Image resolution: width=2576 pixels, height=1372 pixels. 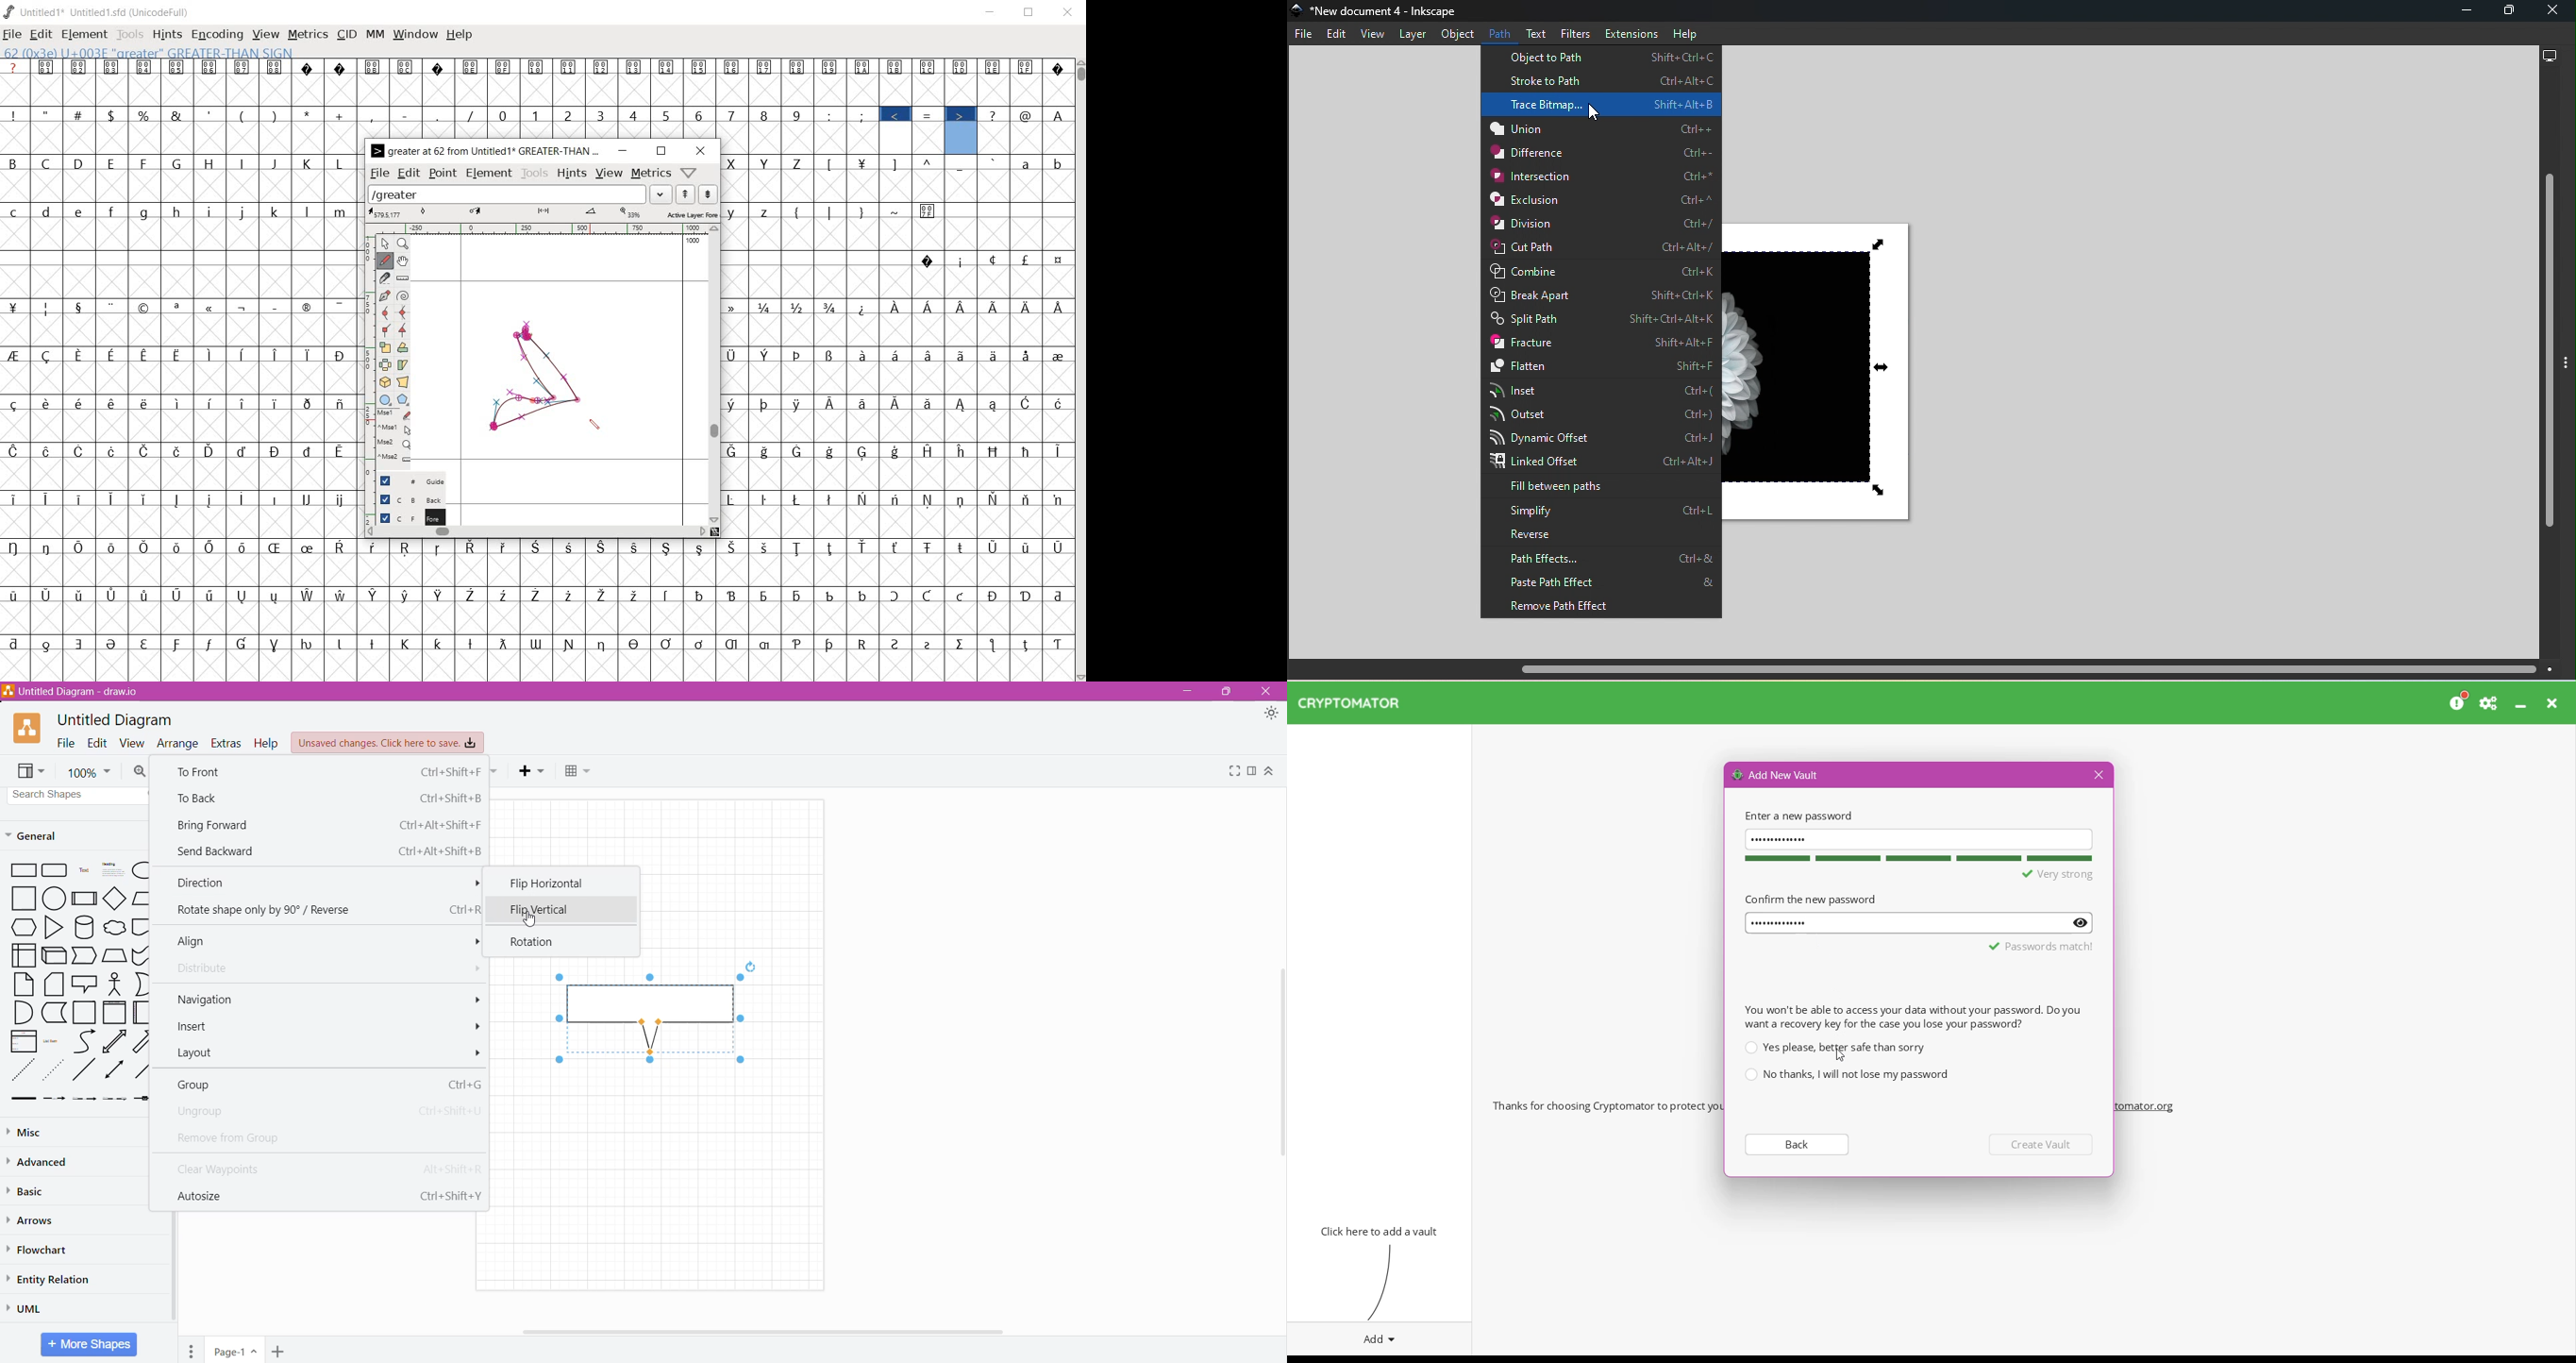 What do you see at coordinates (1923, 669) in the screenshot?
I see `Horizontal scroll bar` at bounding box center [1923, 669].